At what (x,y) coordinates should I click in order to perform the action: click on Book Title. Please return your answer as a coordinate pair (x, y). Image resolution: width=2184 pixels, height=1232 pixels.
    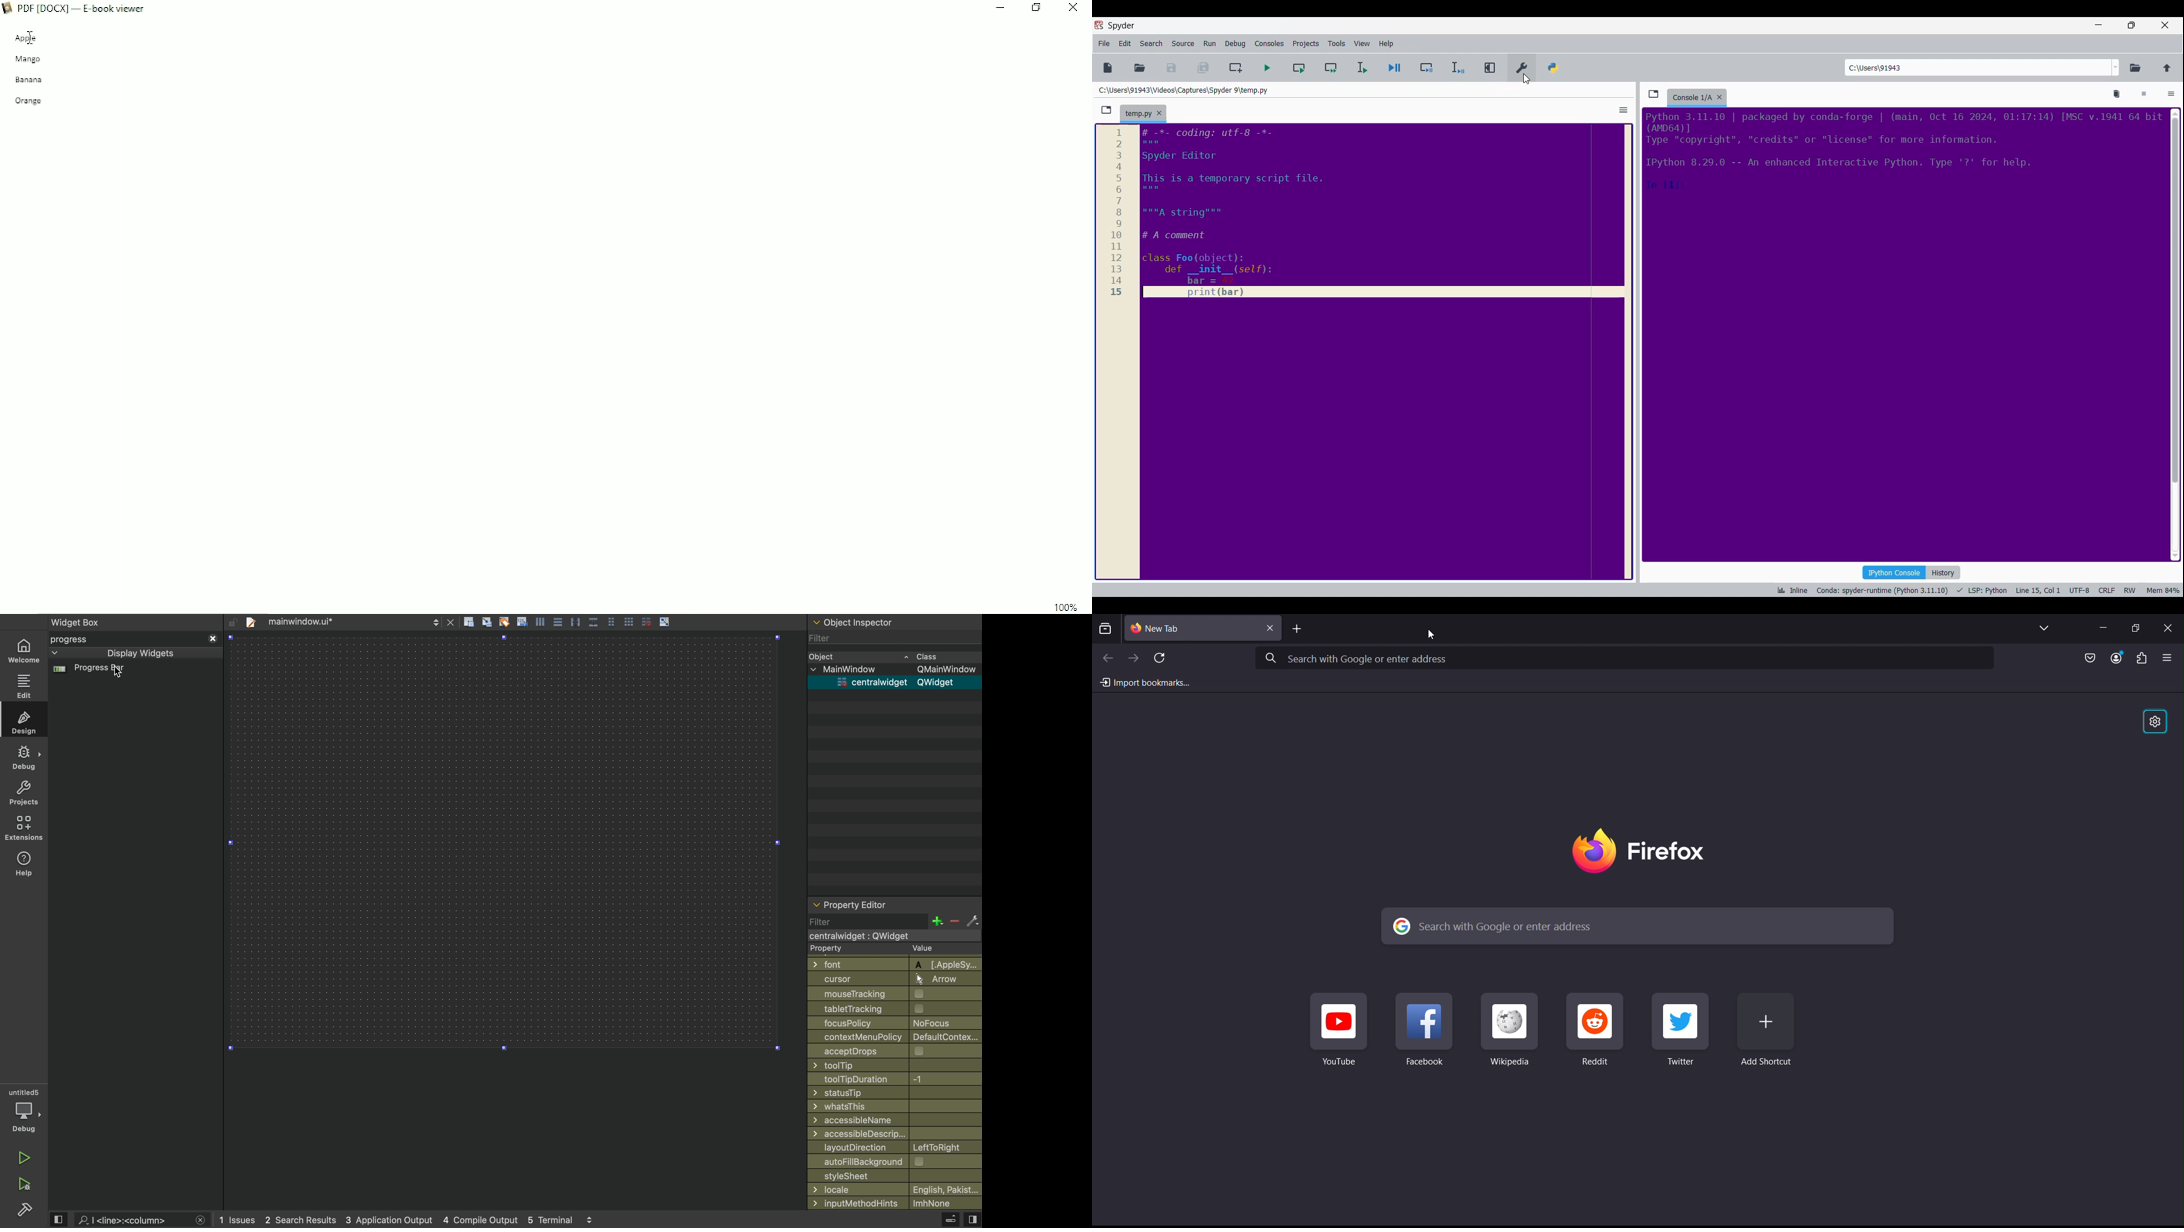
    Looking at the image, I should click on (87, 8).